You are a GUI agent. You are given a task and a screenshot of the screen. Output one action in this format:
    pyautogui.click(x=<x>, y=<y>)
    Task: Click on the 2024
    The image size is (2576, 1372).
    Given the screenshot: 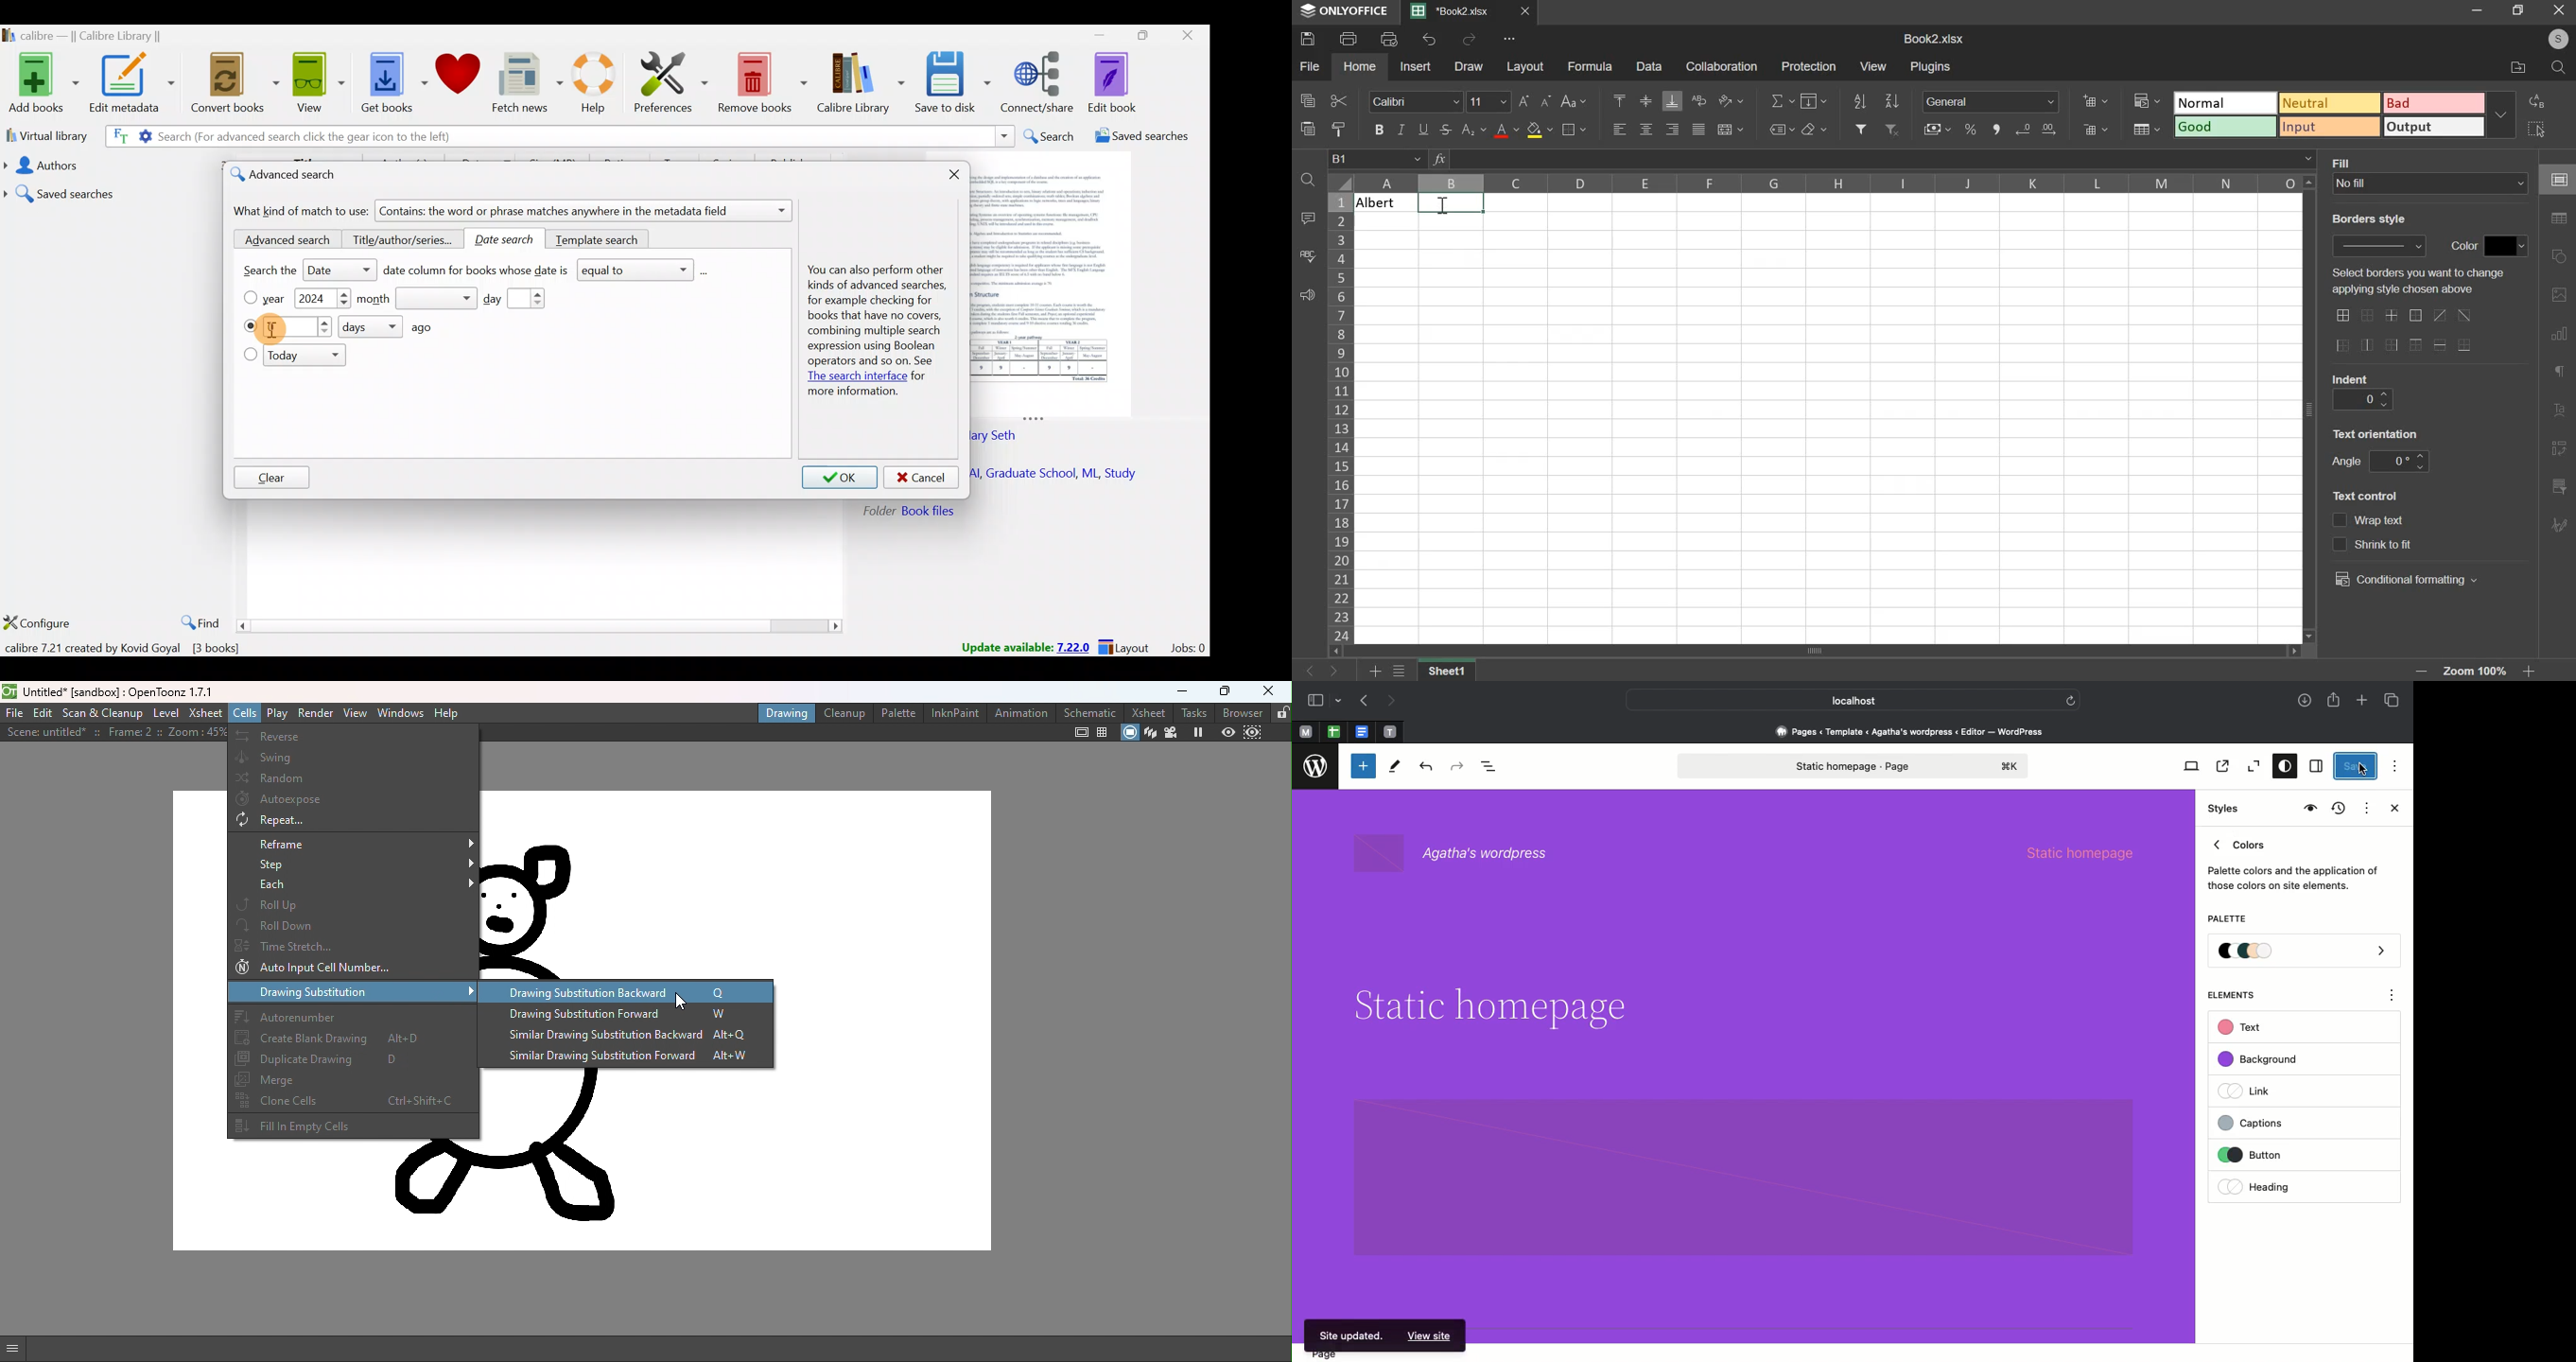 What is the action you would take?
    pyautogui.click(x=313, y=300)
    